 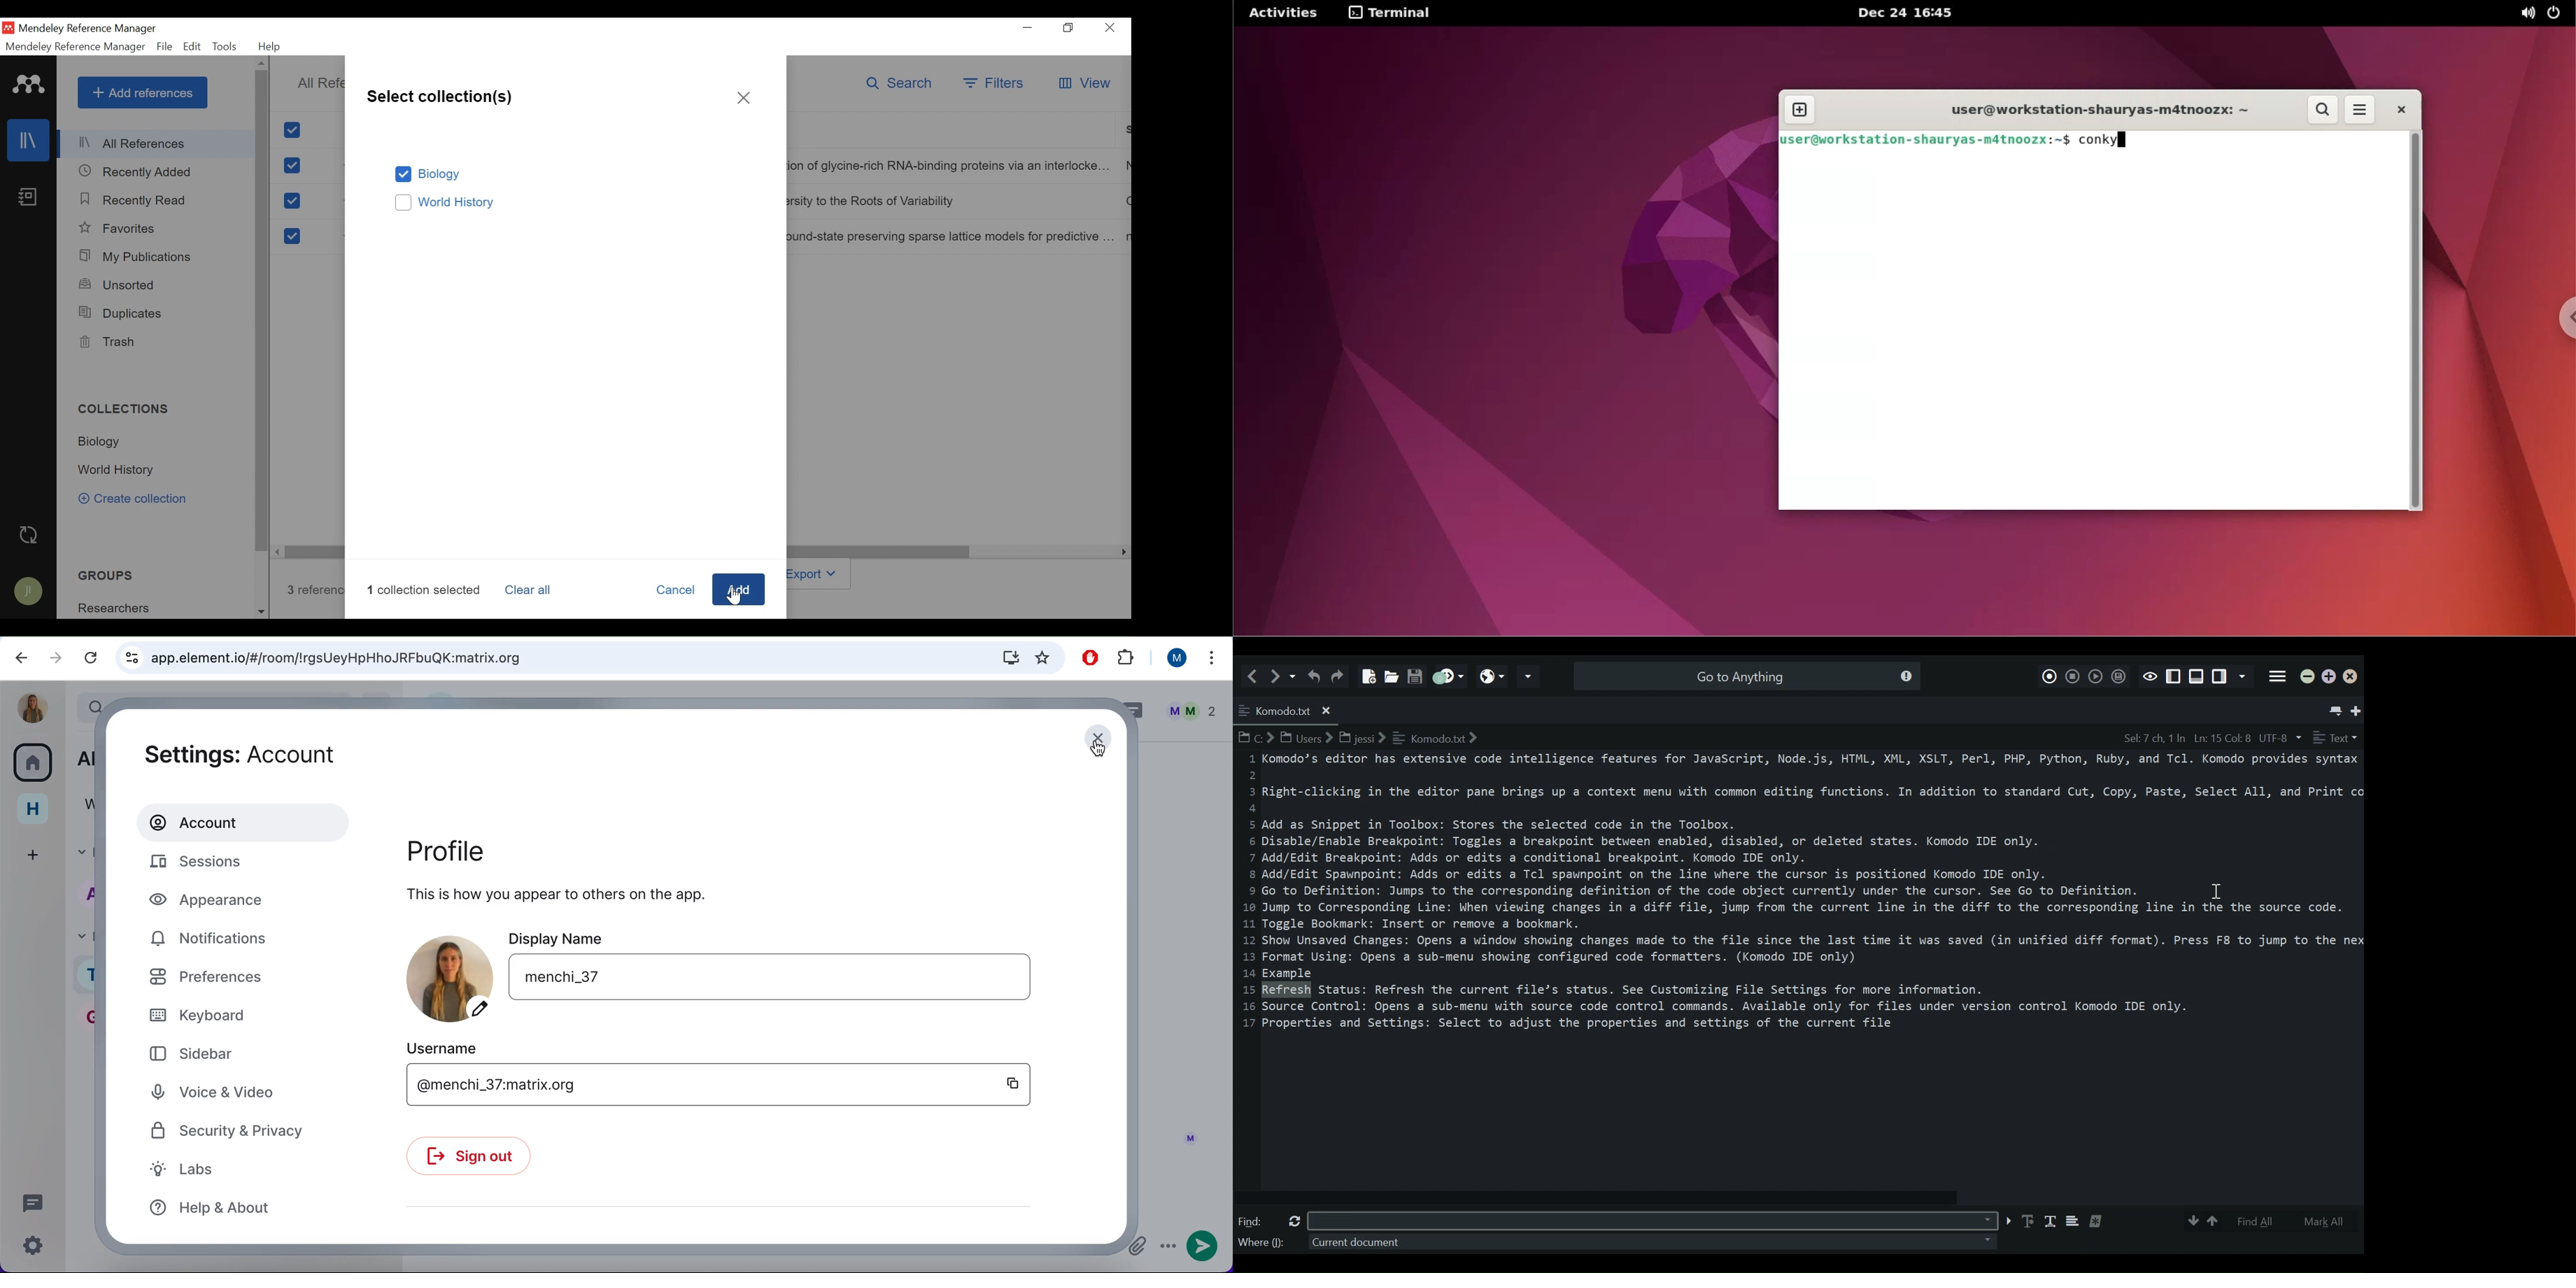 I want to click on File Position, so click(x=2186, y=738).